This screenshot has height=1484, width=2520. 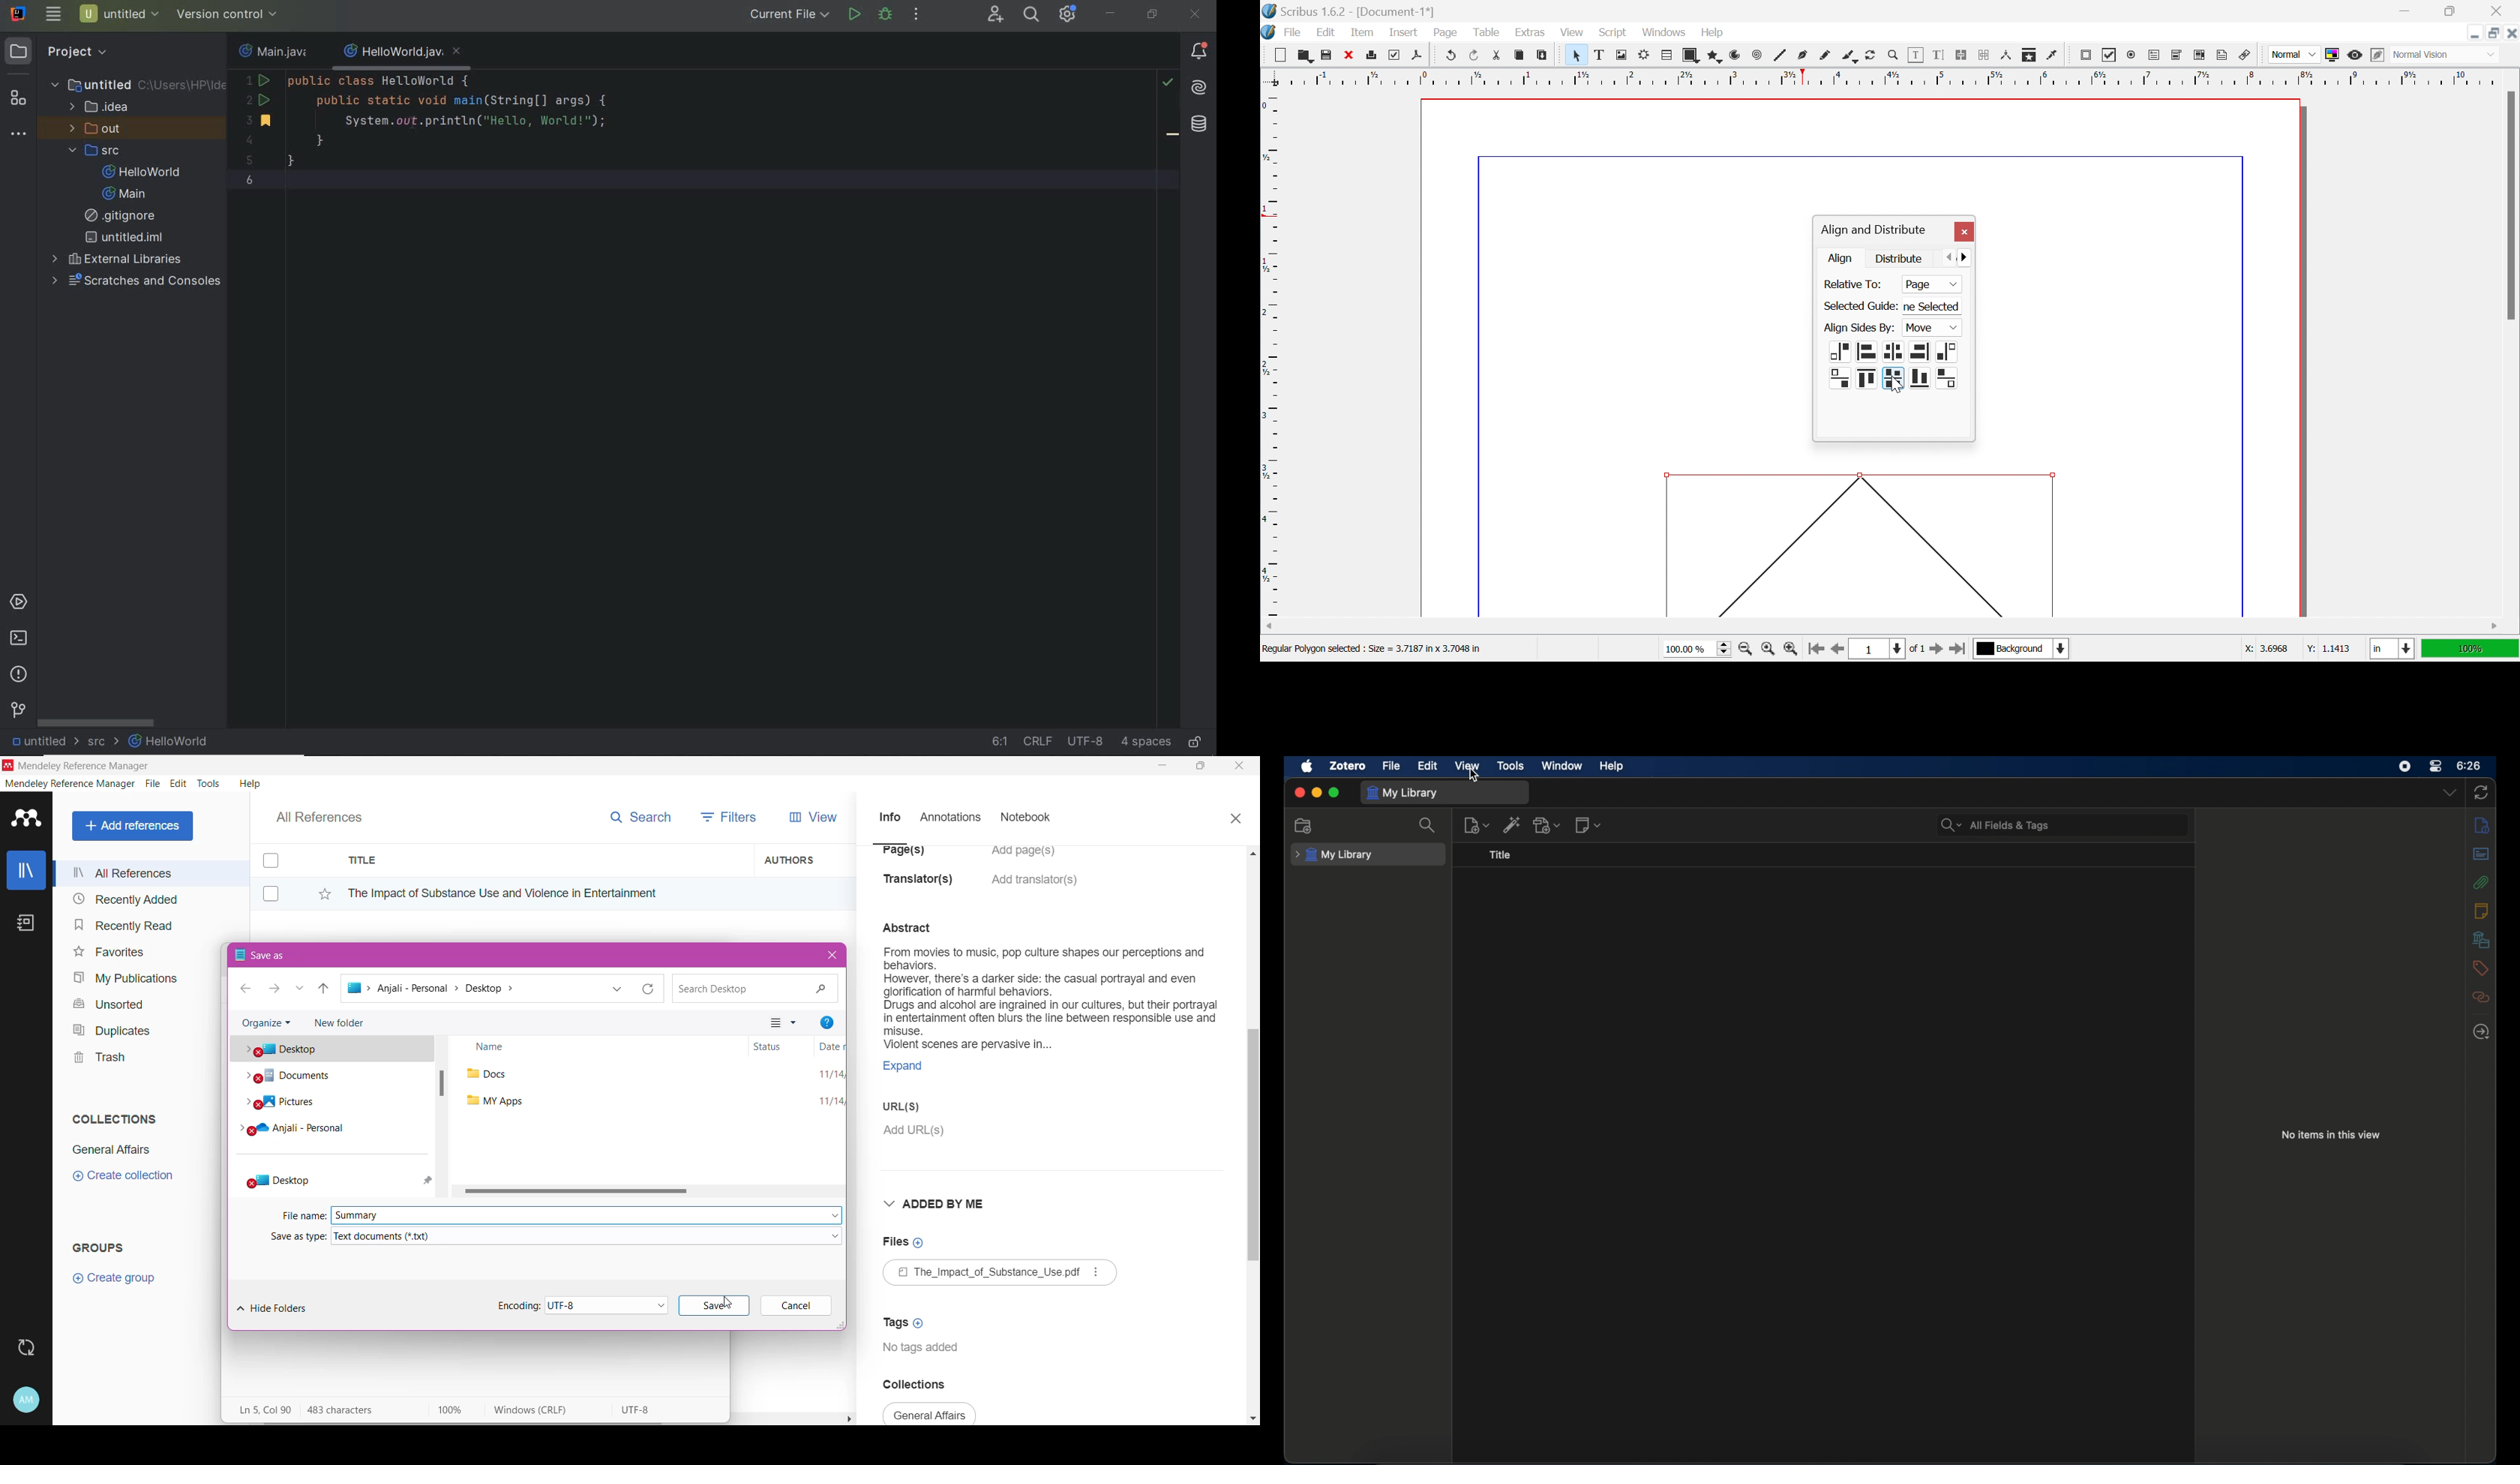 What do you see at coordinates (1452, 55) in the screenshot?
I see `Undo` at bounding box center [1452, 55].